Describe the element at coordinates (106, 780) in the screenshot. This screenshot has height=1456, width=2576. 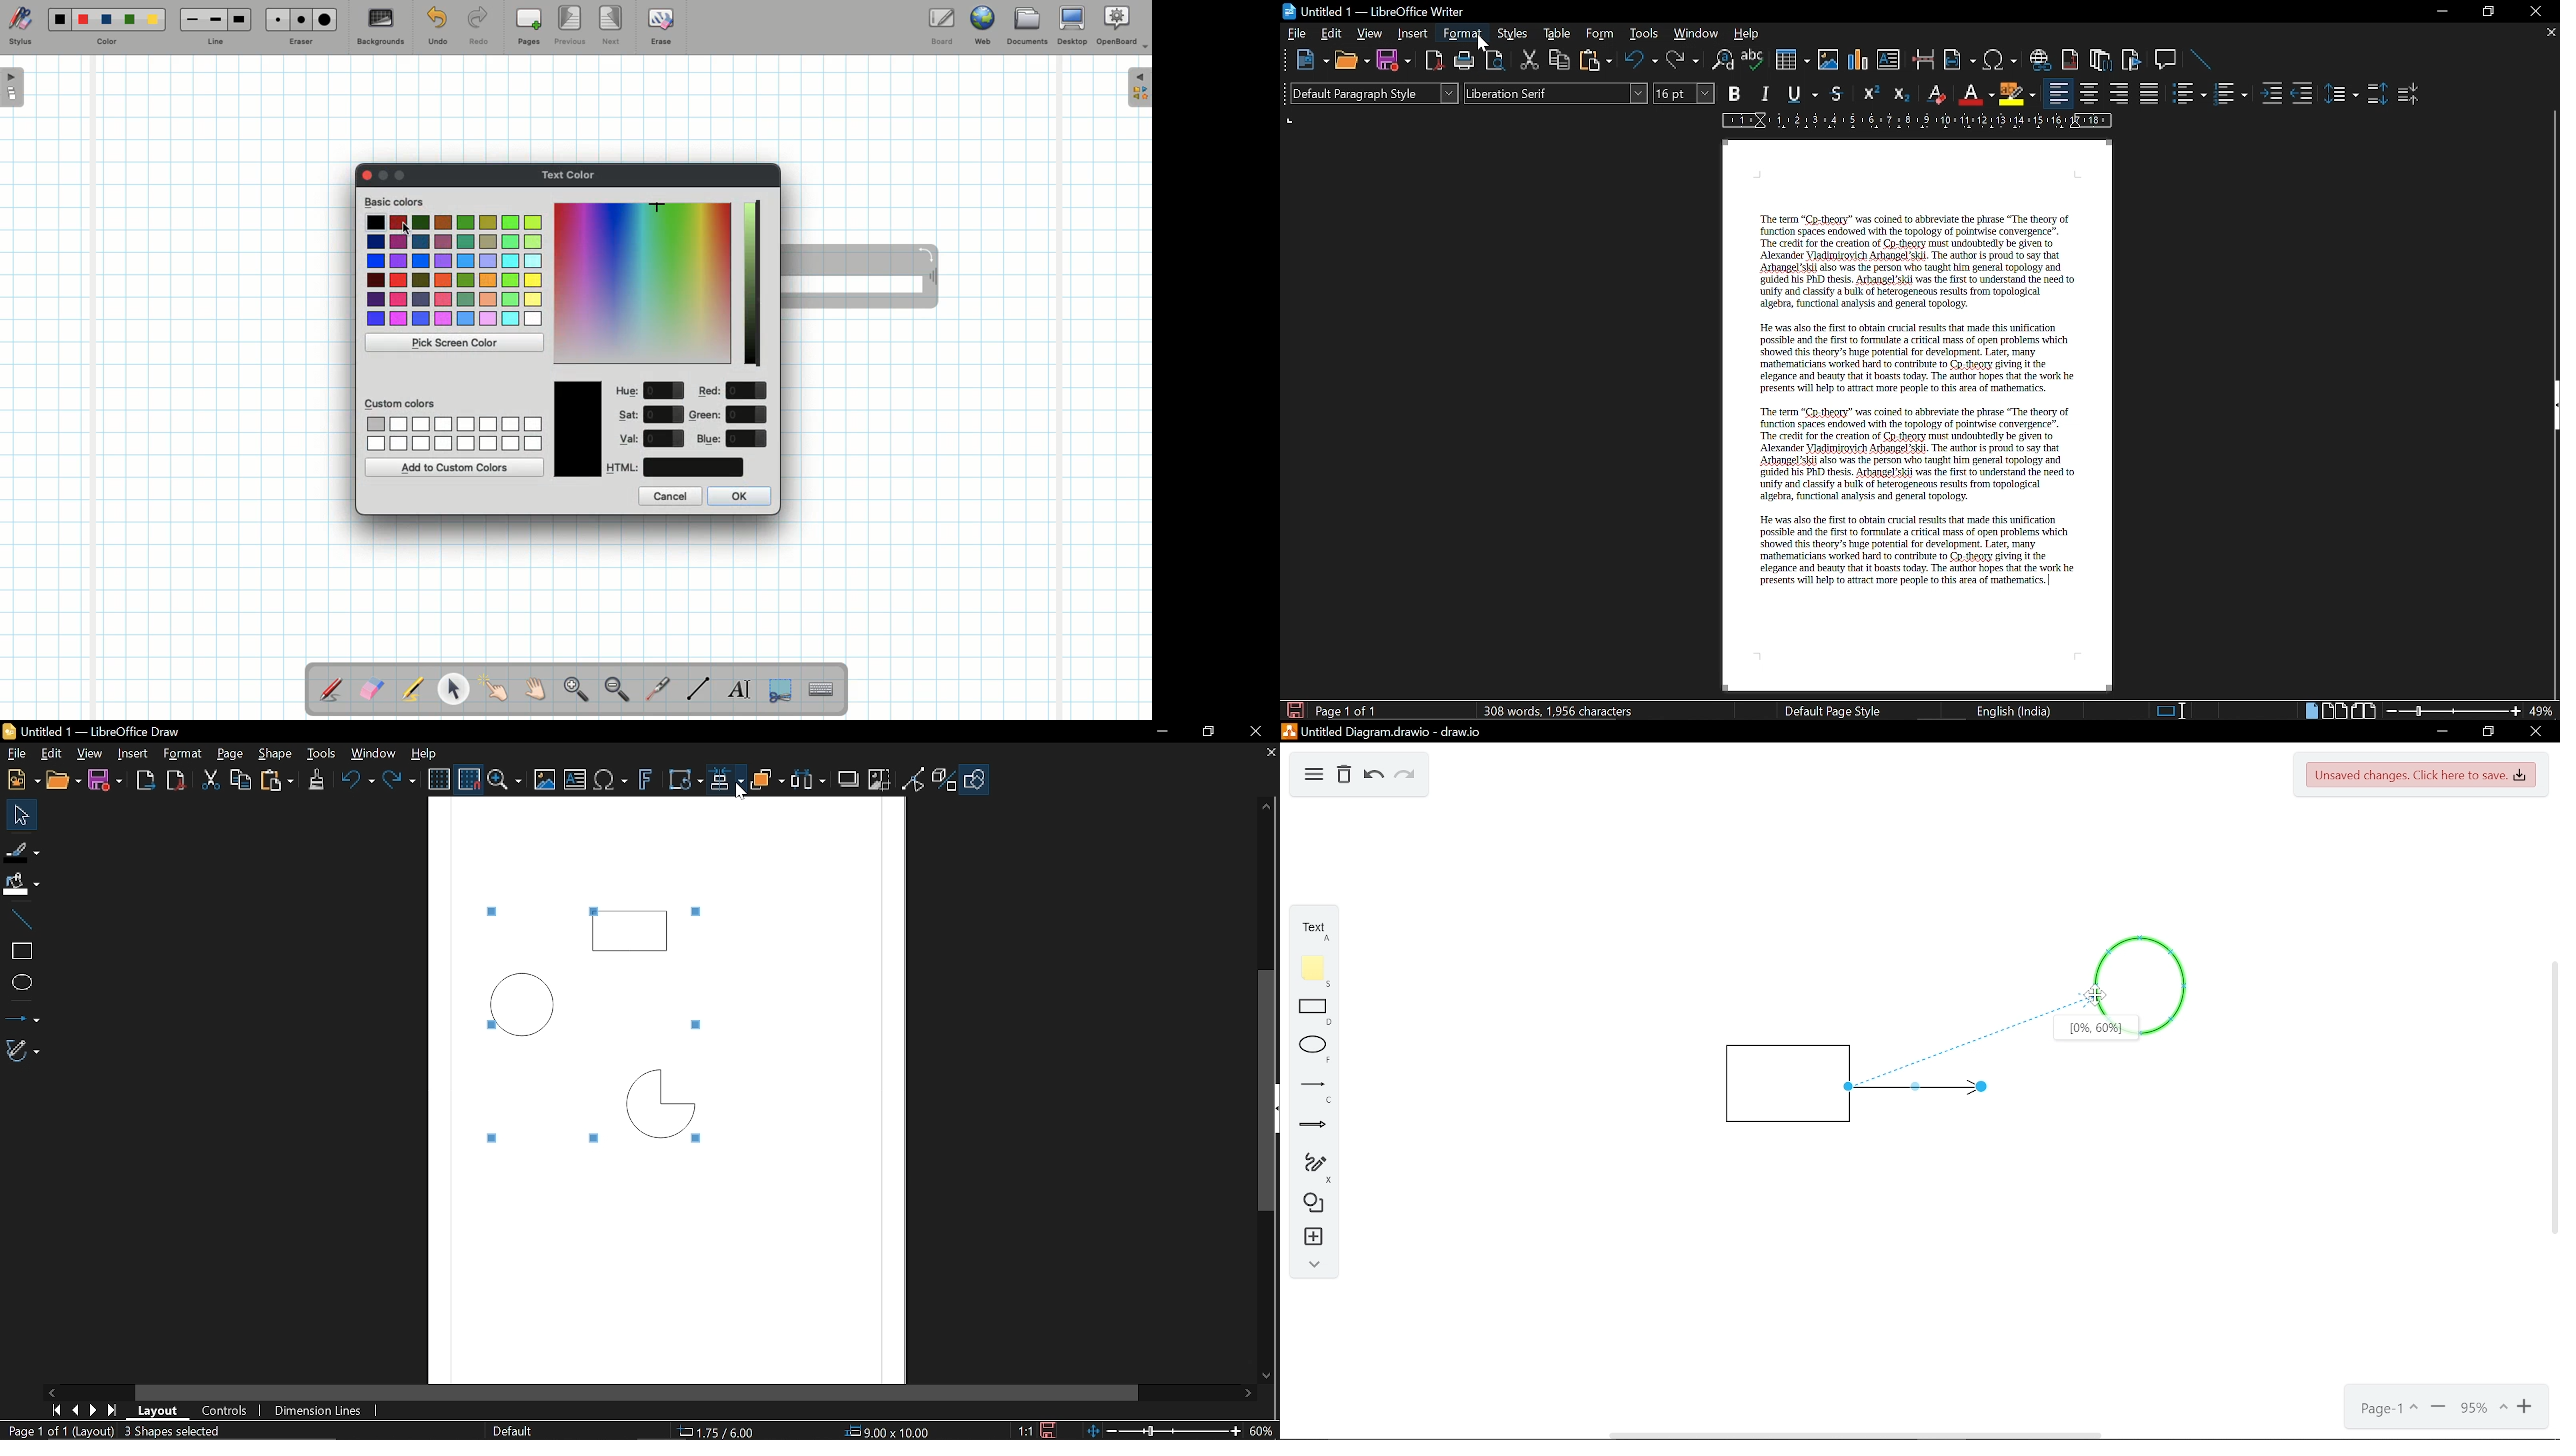
I see `Save` at that location.